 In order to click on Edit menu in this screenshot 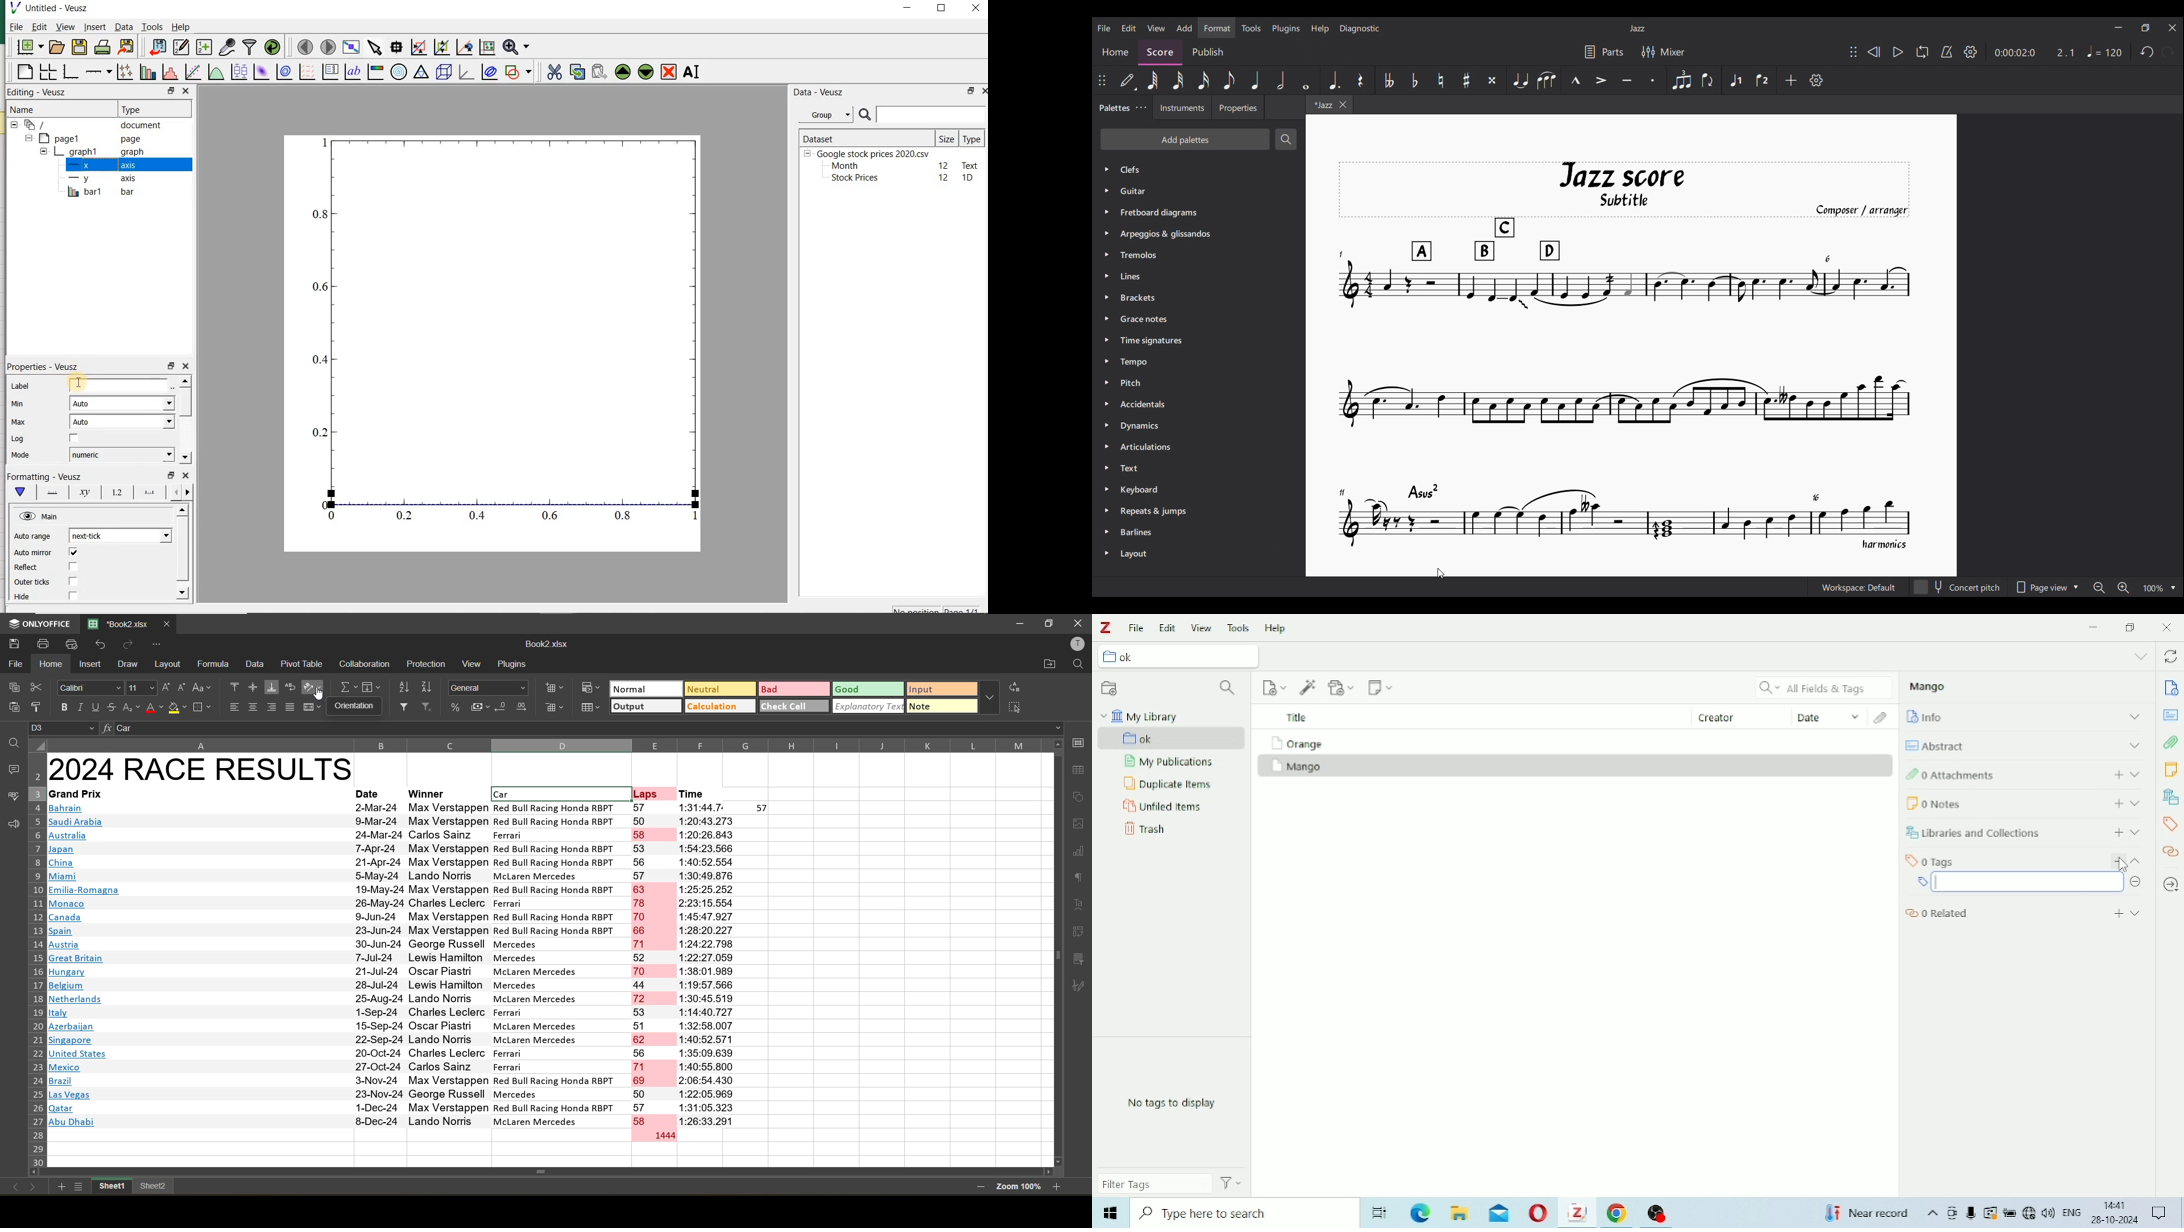, I will do `click(1128, 28)`.